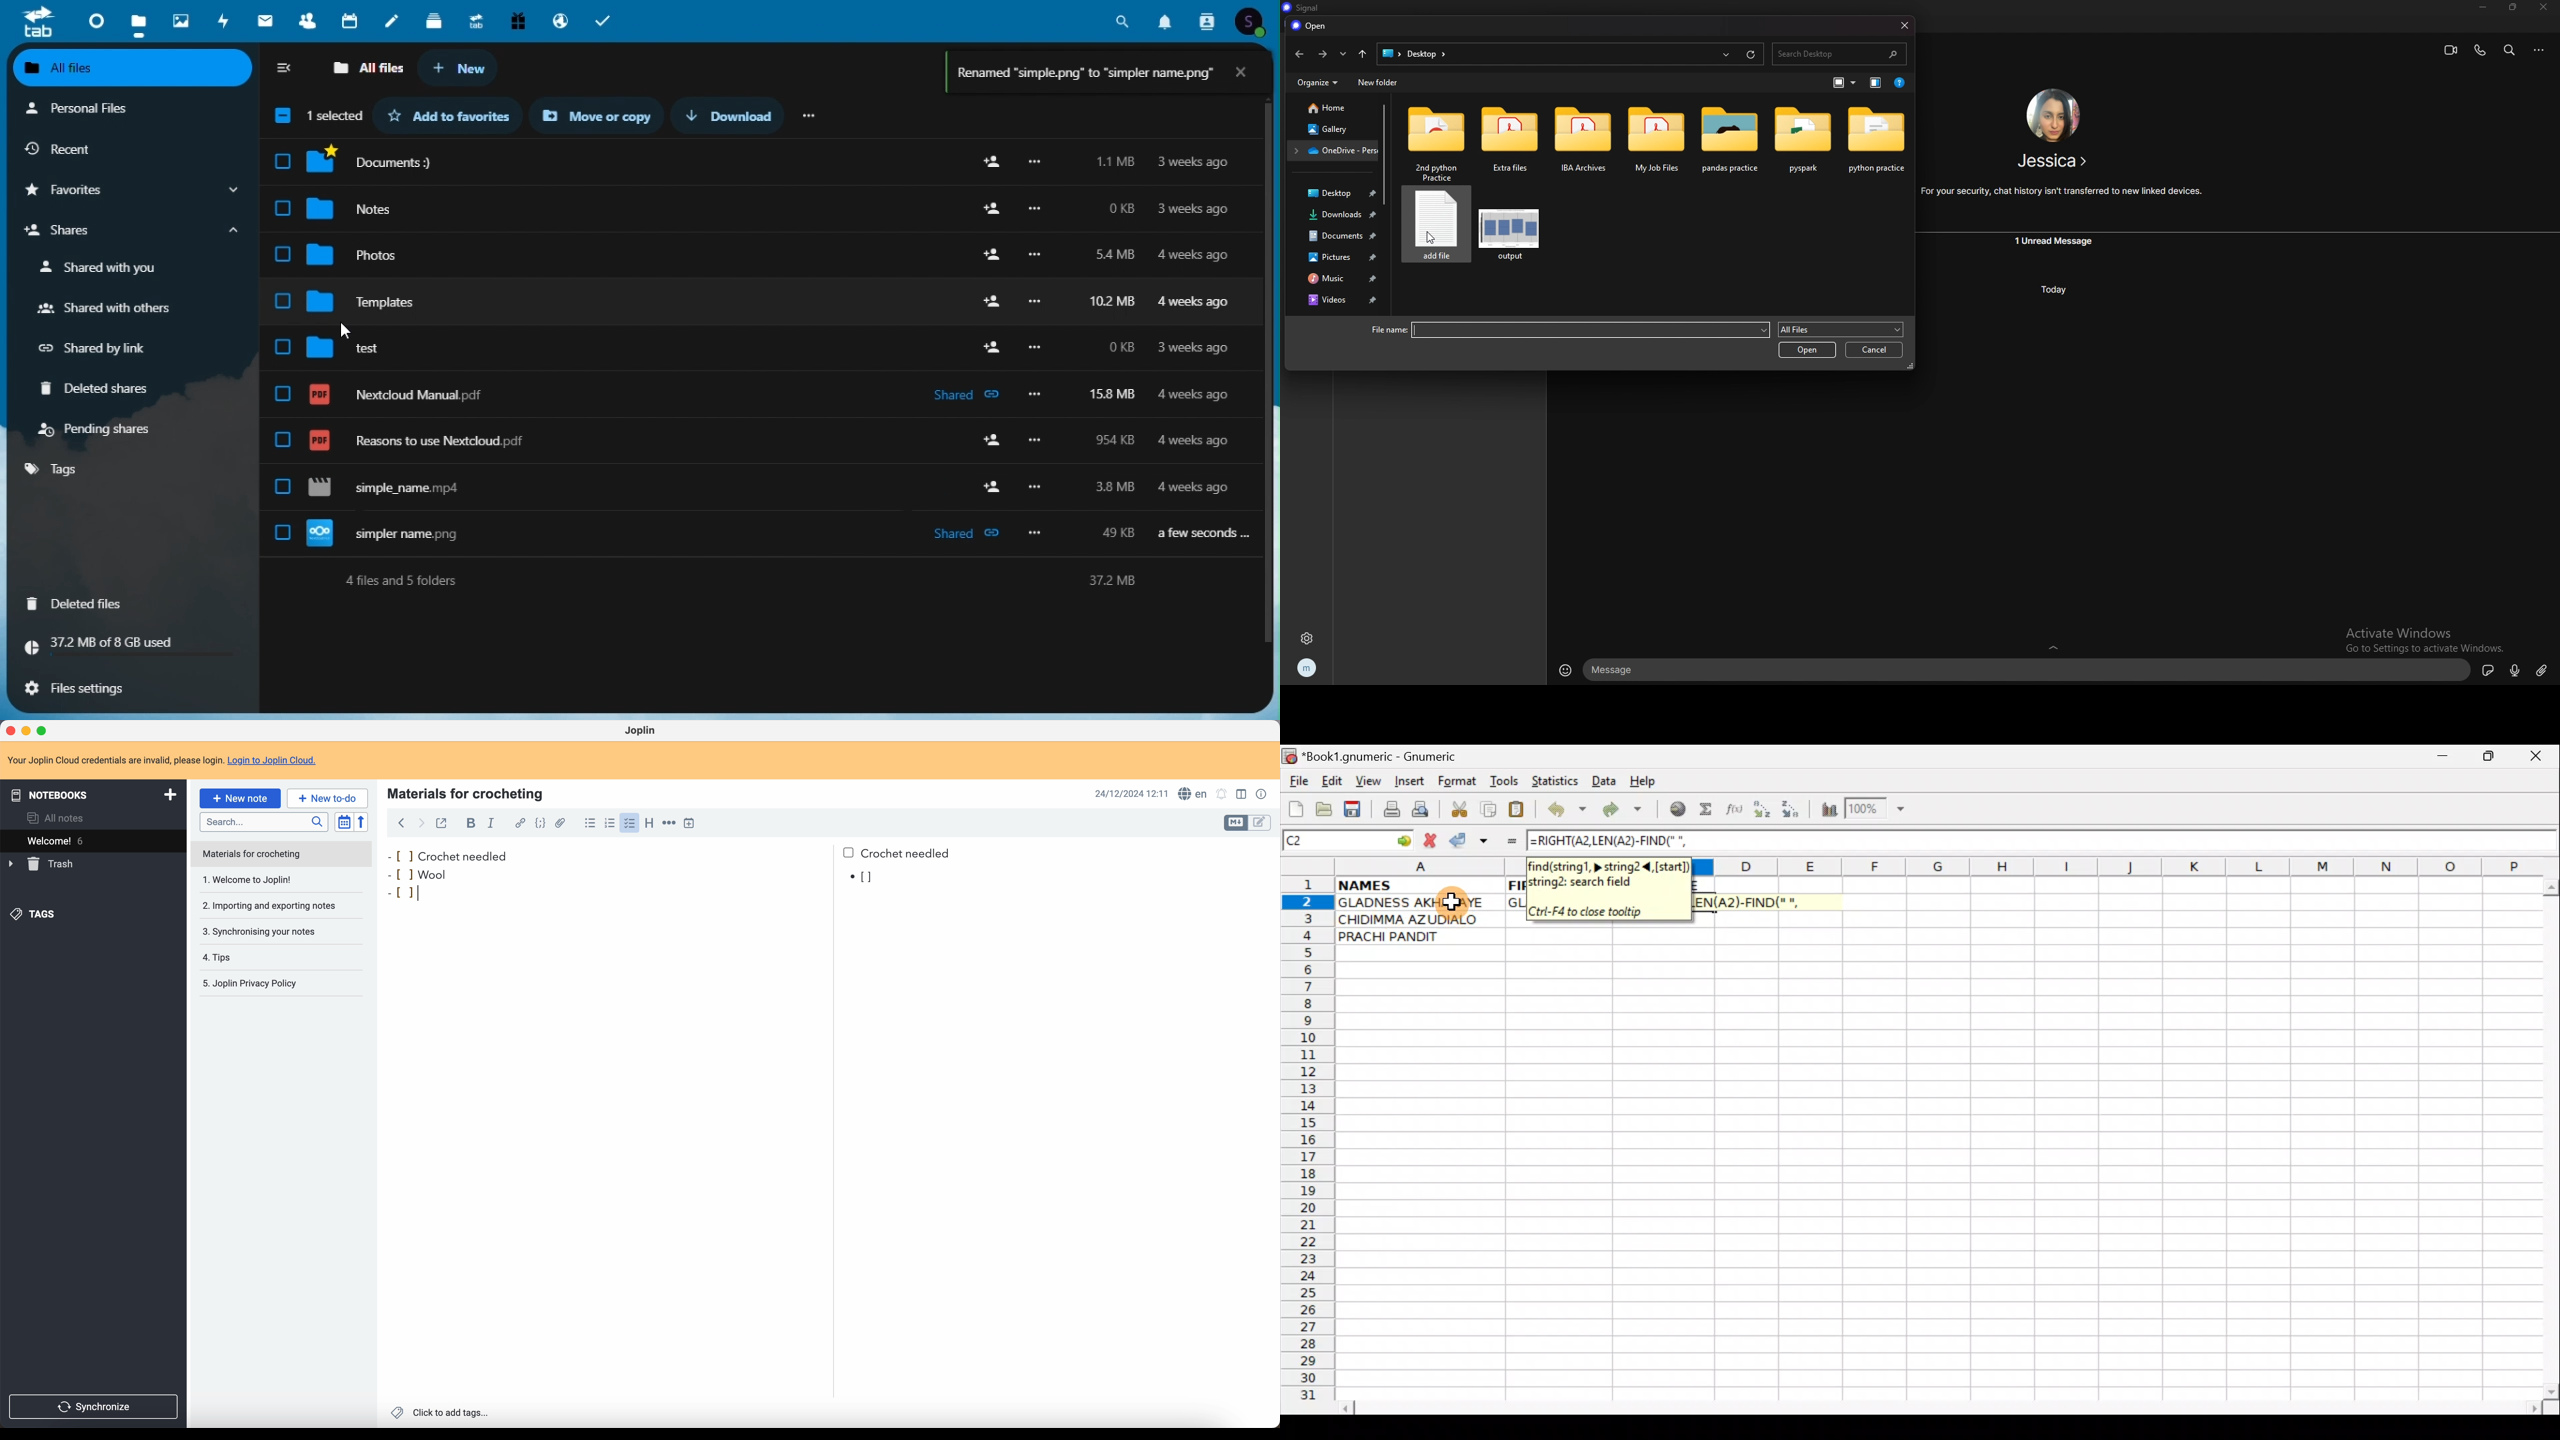  I want to click on close, so click(12, 731).